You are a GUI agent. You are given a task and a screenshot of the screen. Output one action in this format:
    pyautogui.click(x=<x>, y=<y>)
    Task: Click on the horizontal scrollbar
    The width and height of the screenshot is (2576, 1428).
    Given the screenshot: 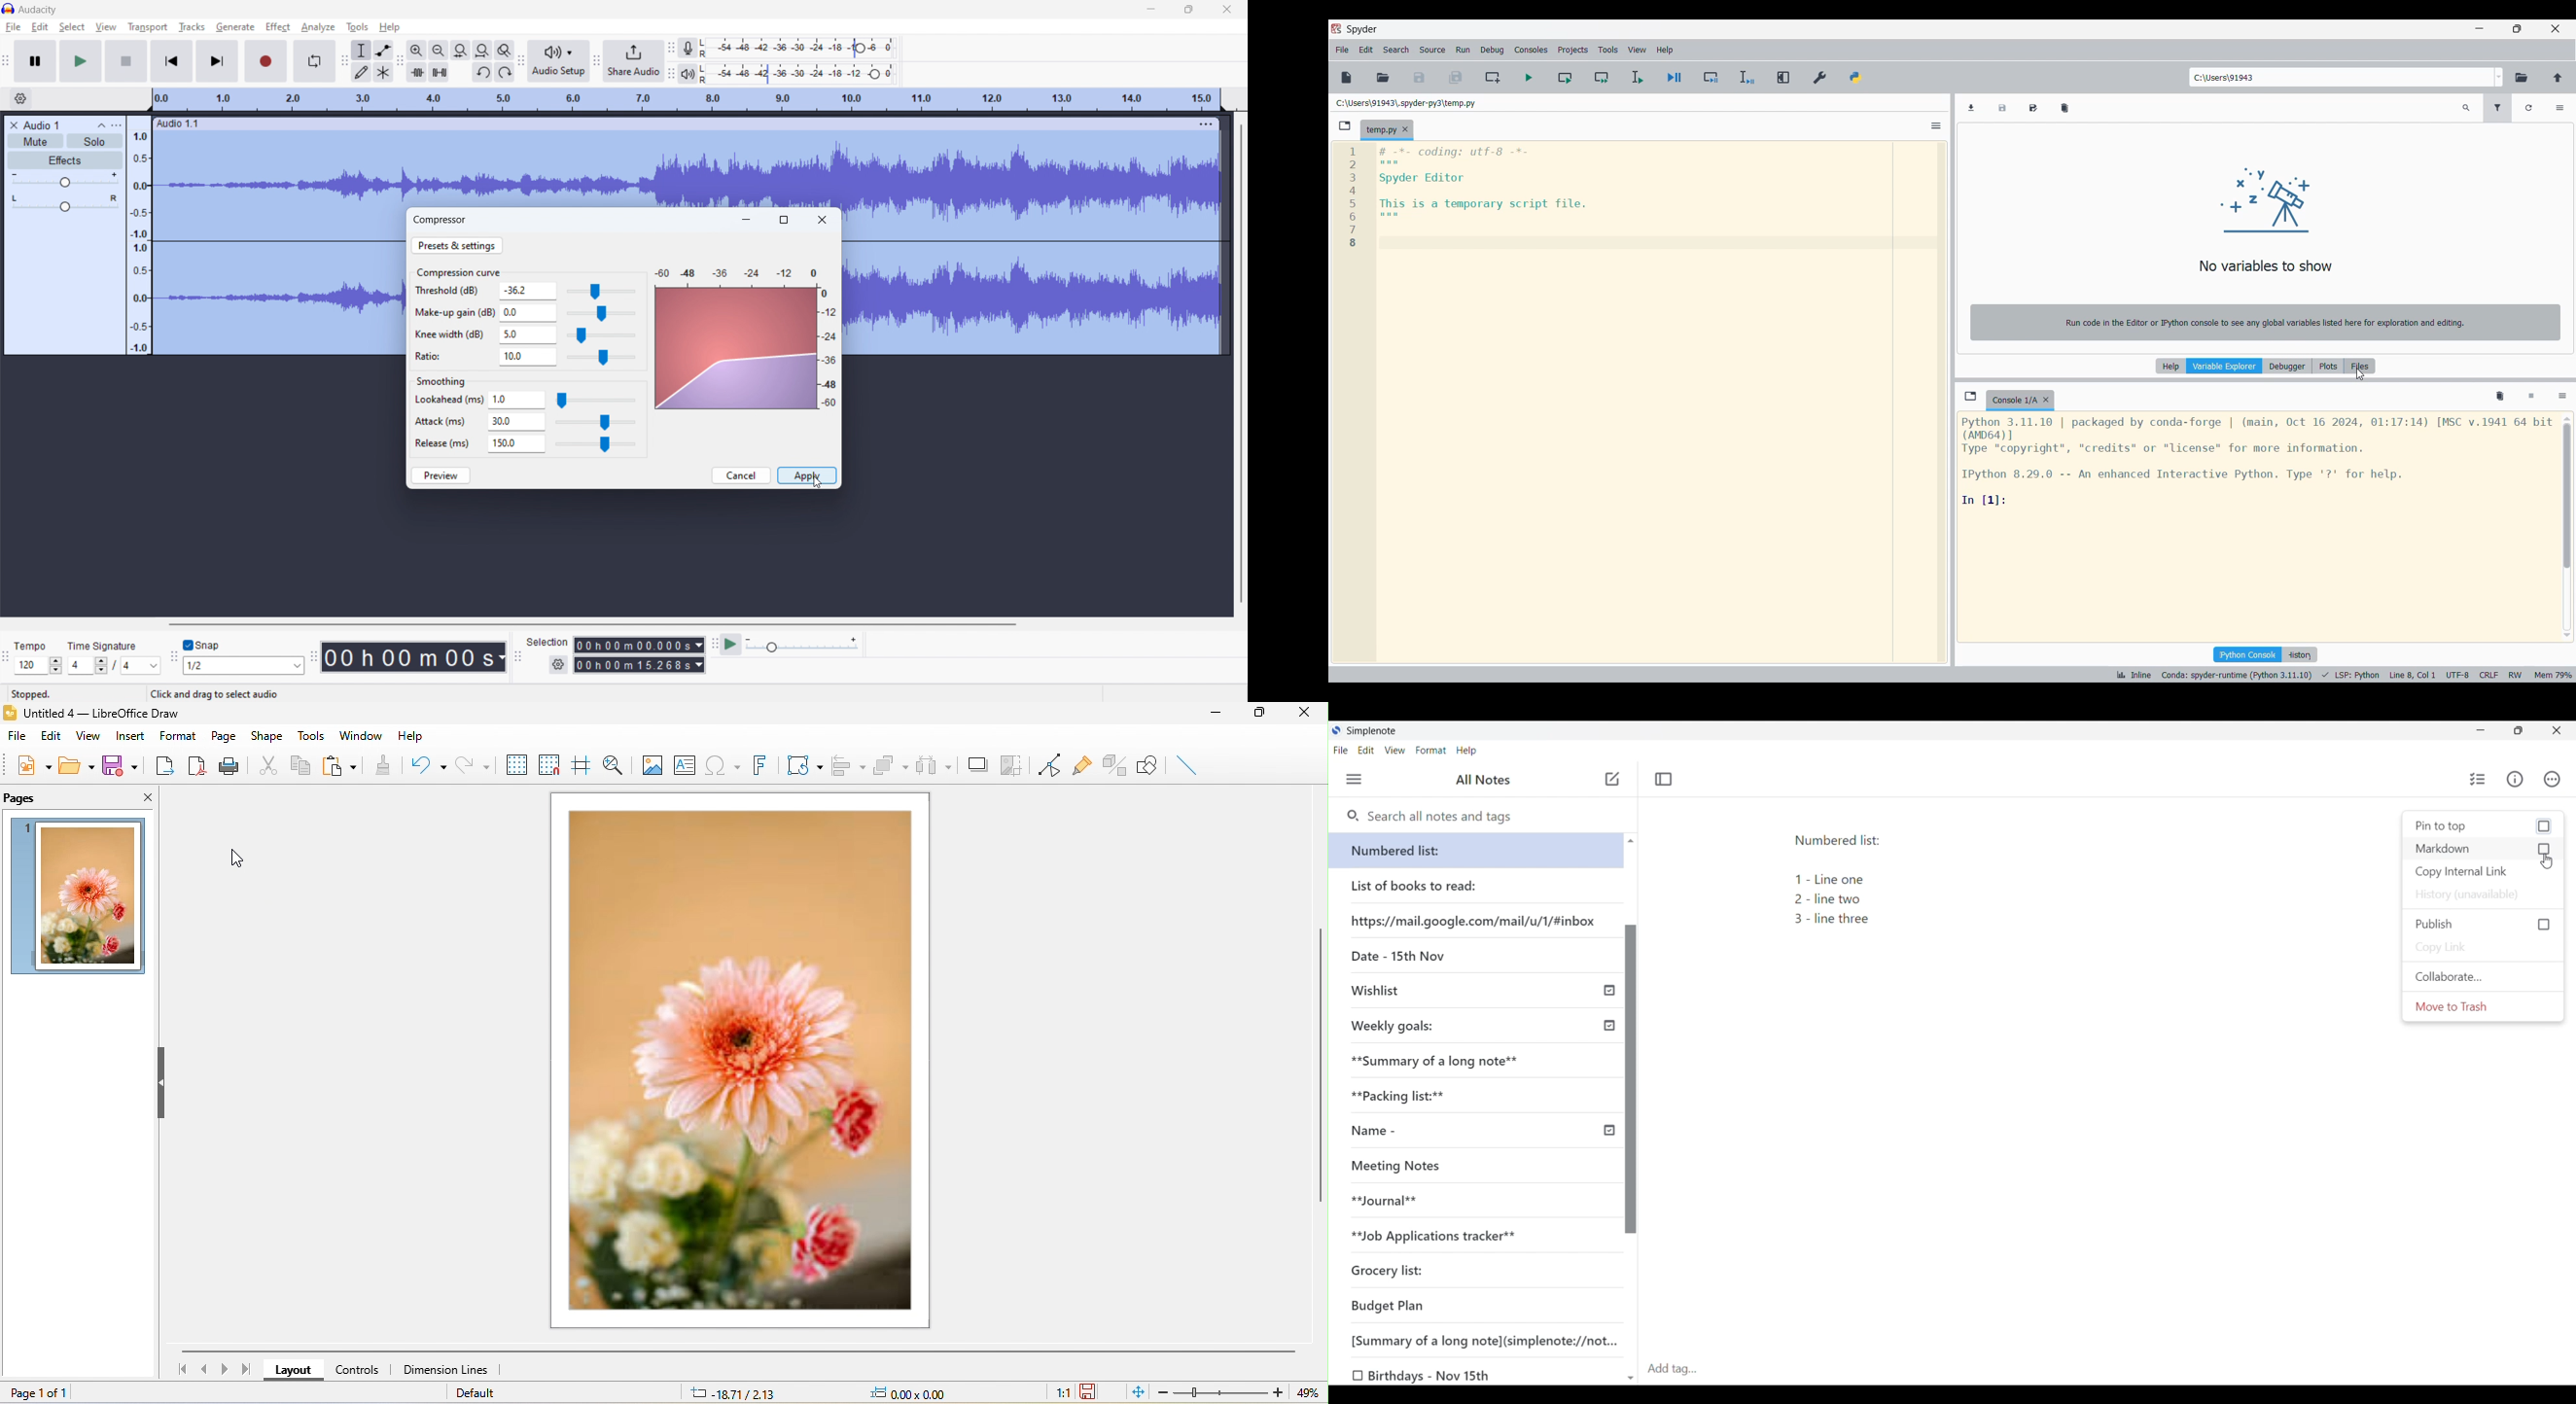 What is the action you would take?
    pyautogui.click(x=591, y=624)
    